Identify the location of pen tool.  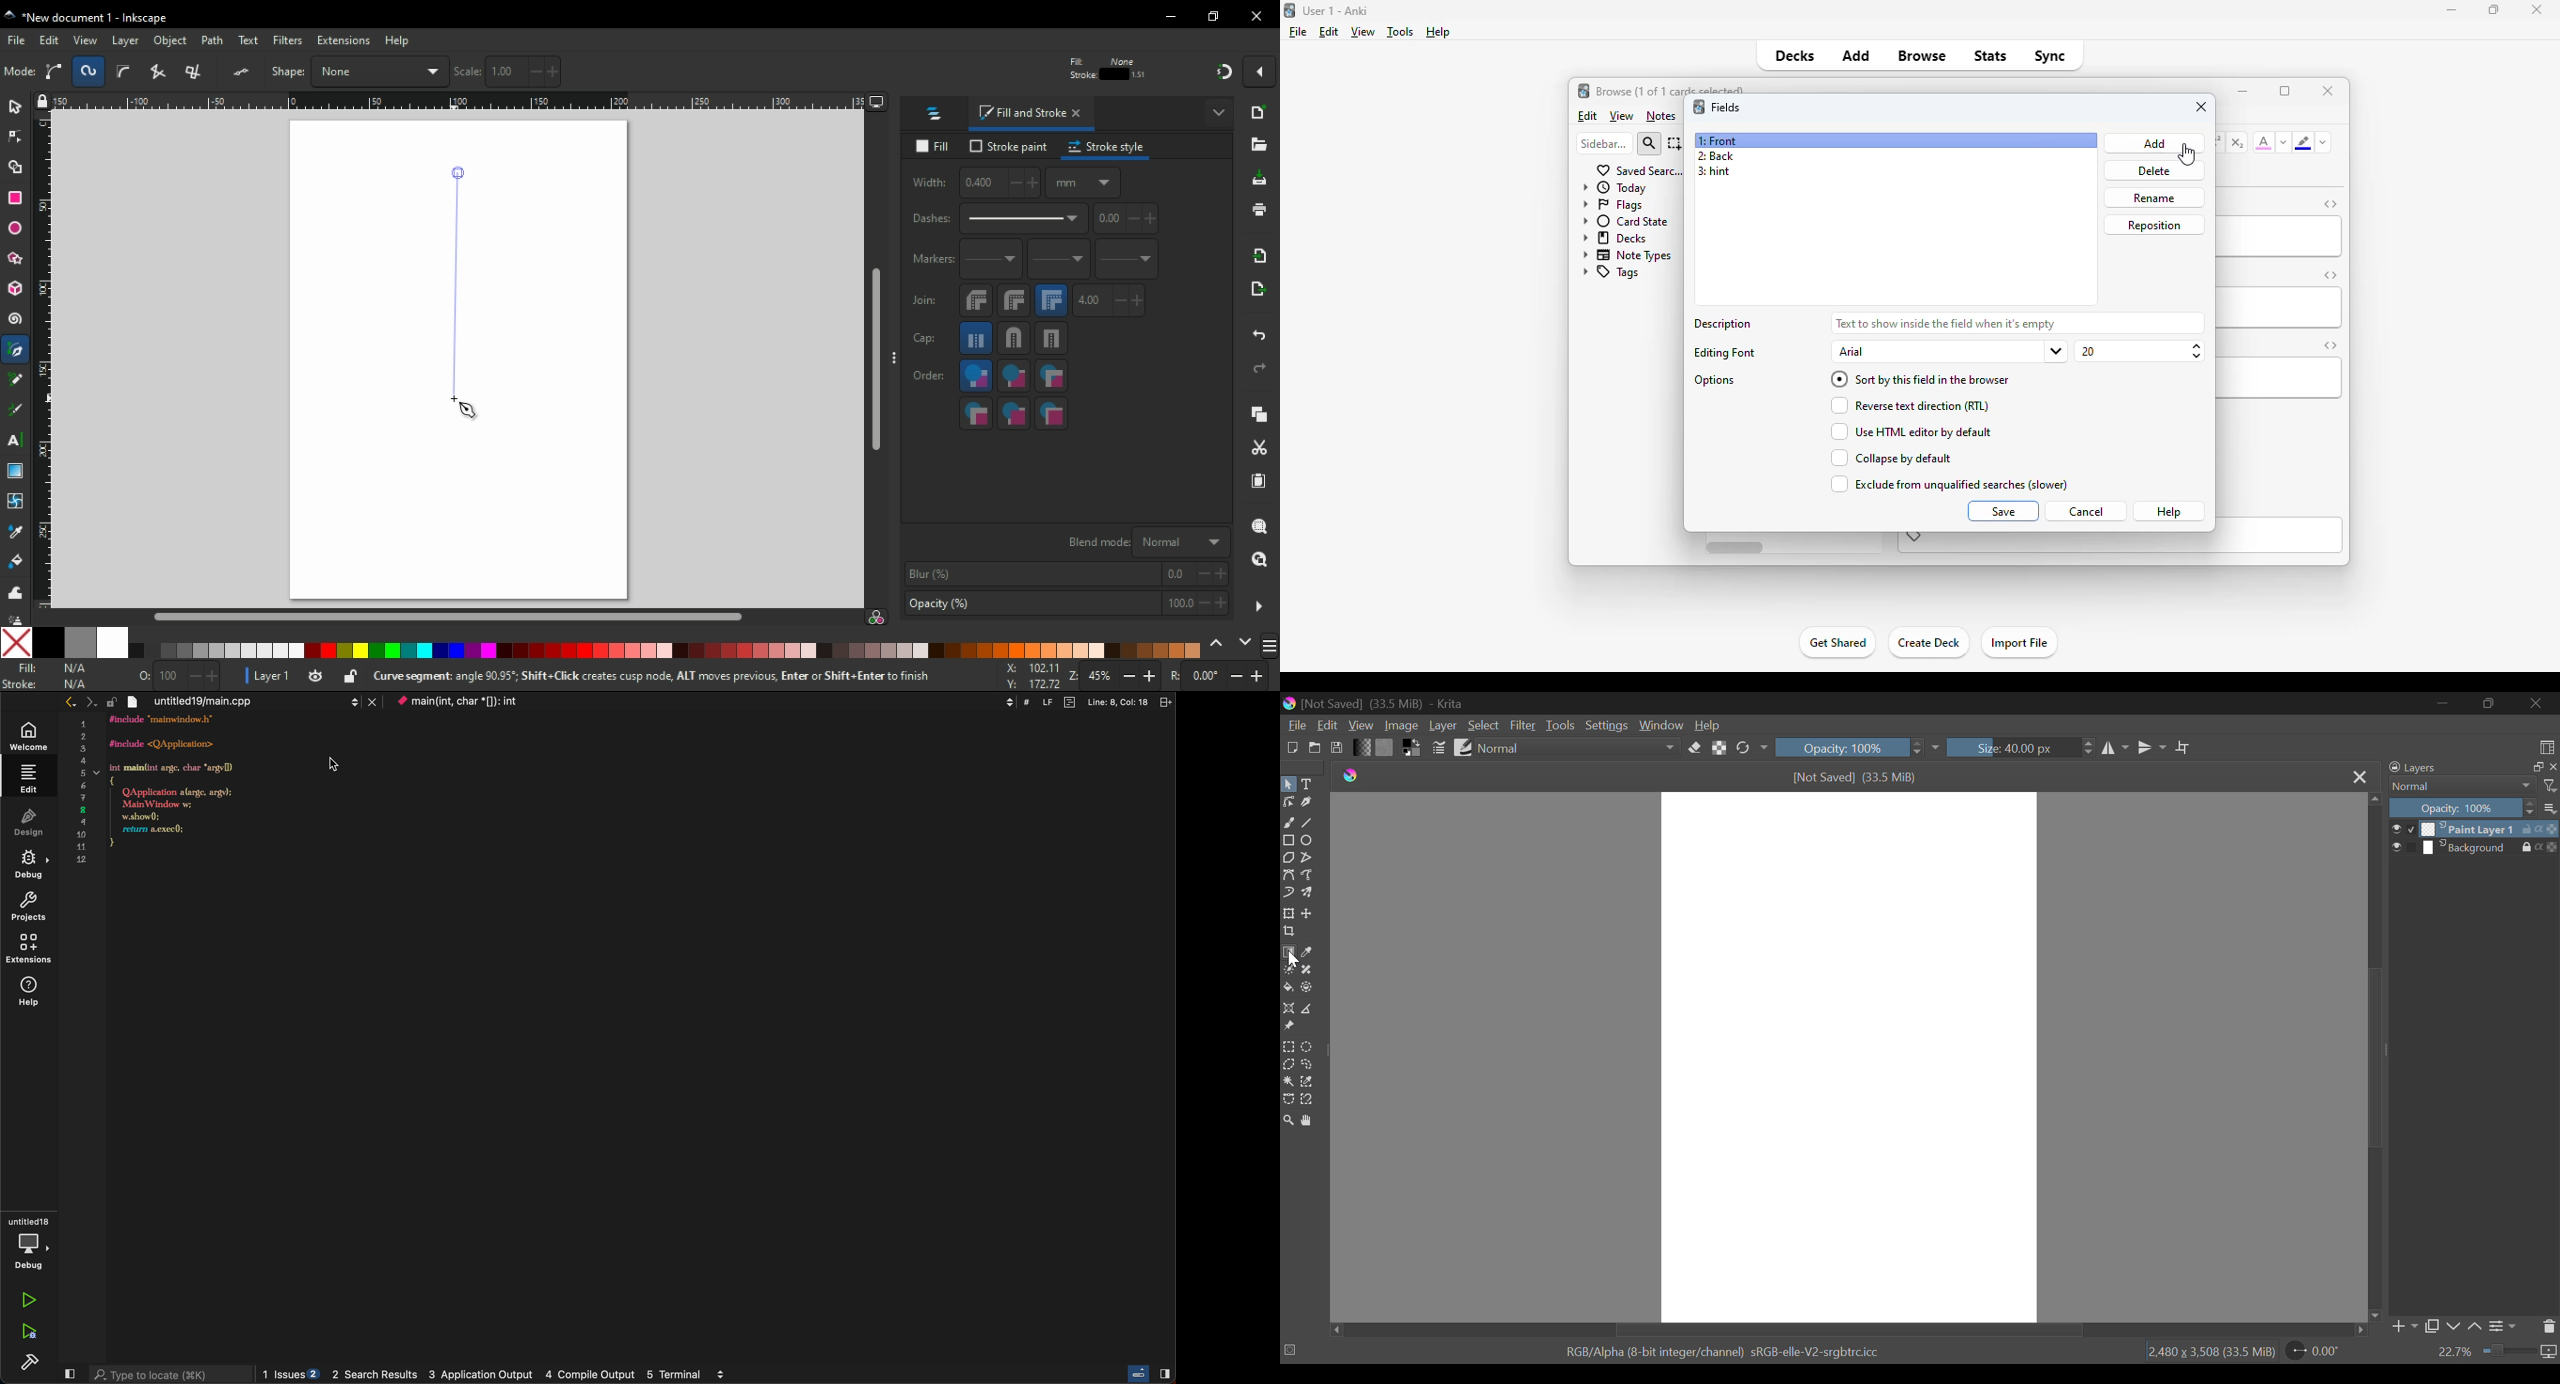
(17, 351).